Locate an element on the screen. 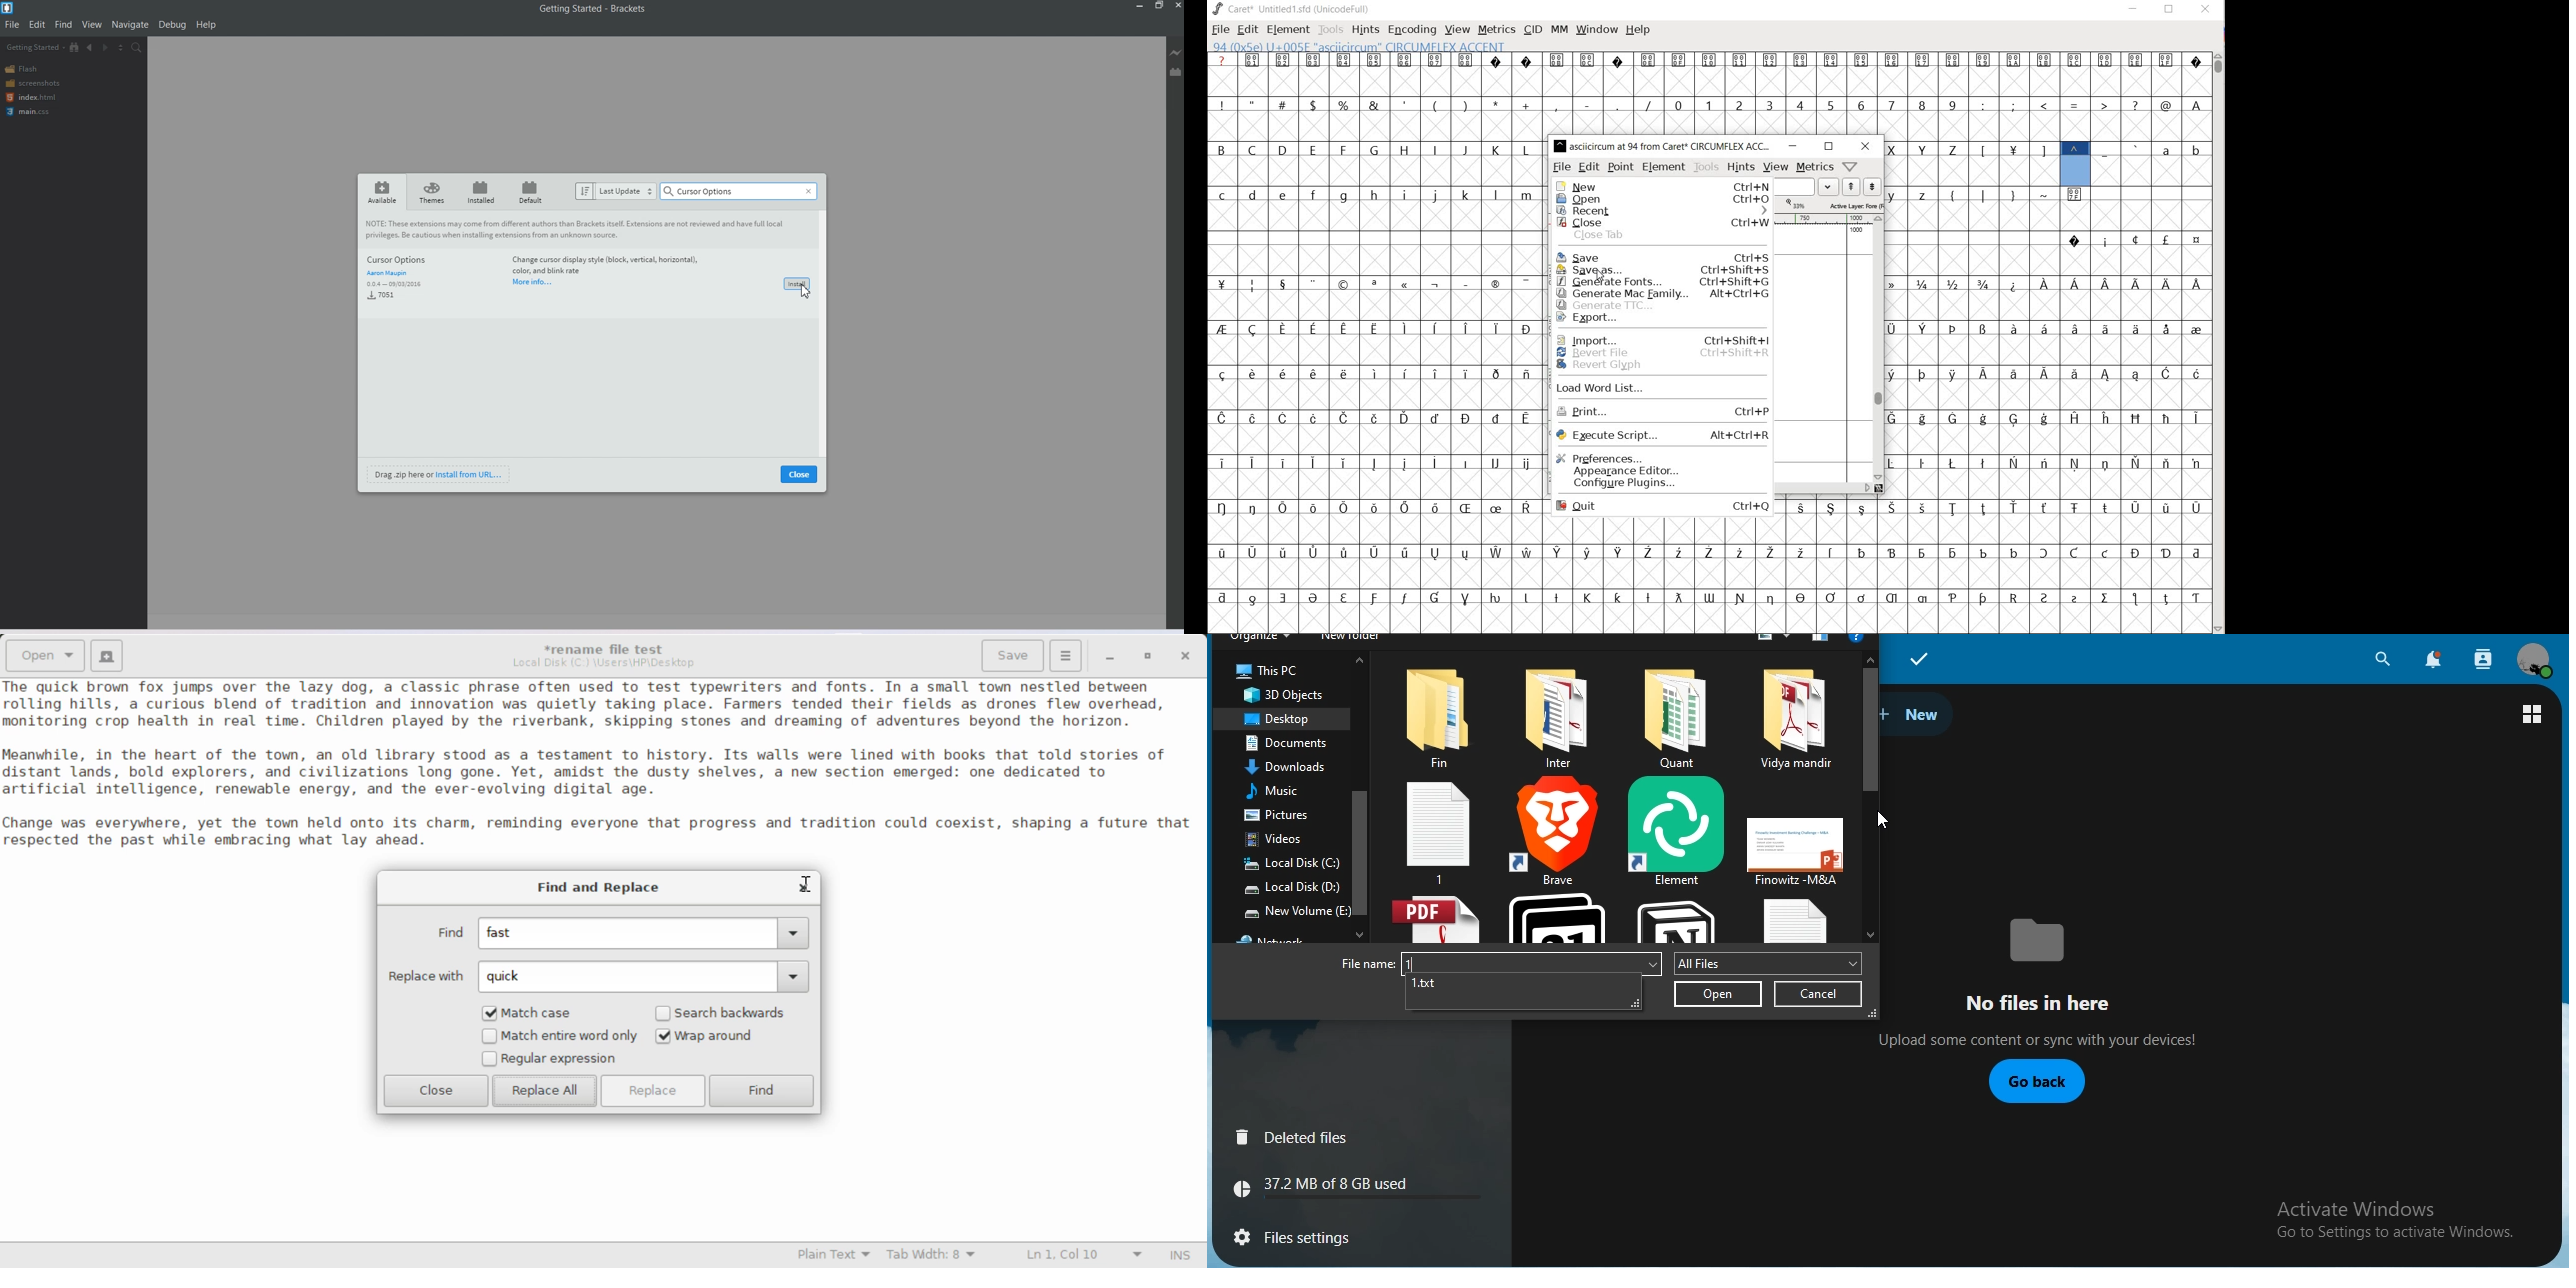 This screenshot has width=2576, height=1288. File Location is located at coordinates (607, 664).